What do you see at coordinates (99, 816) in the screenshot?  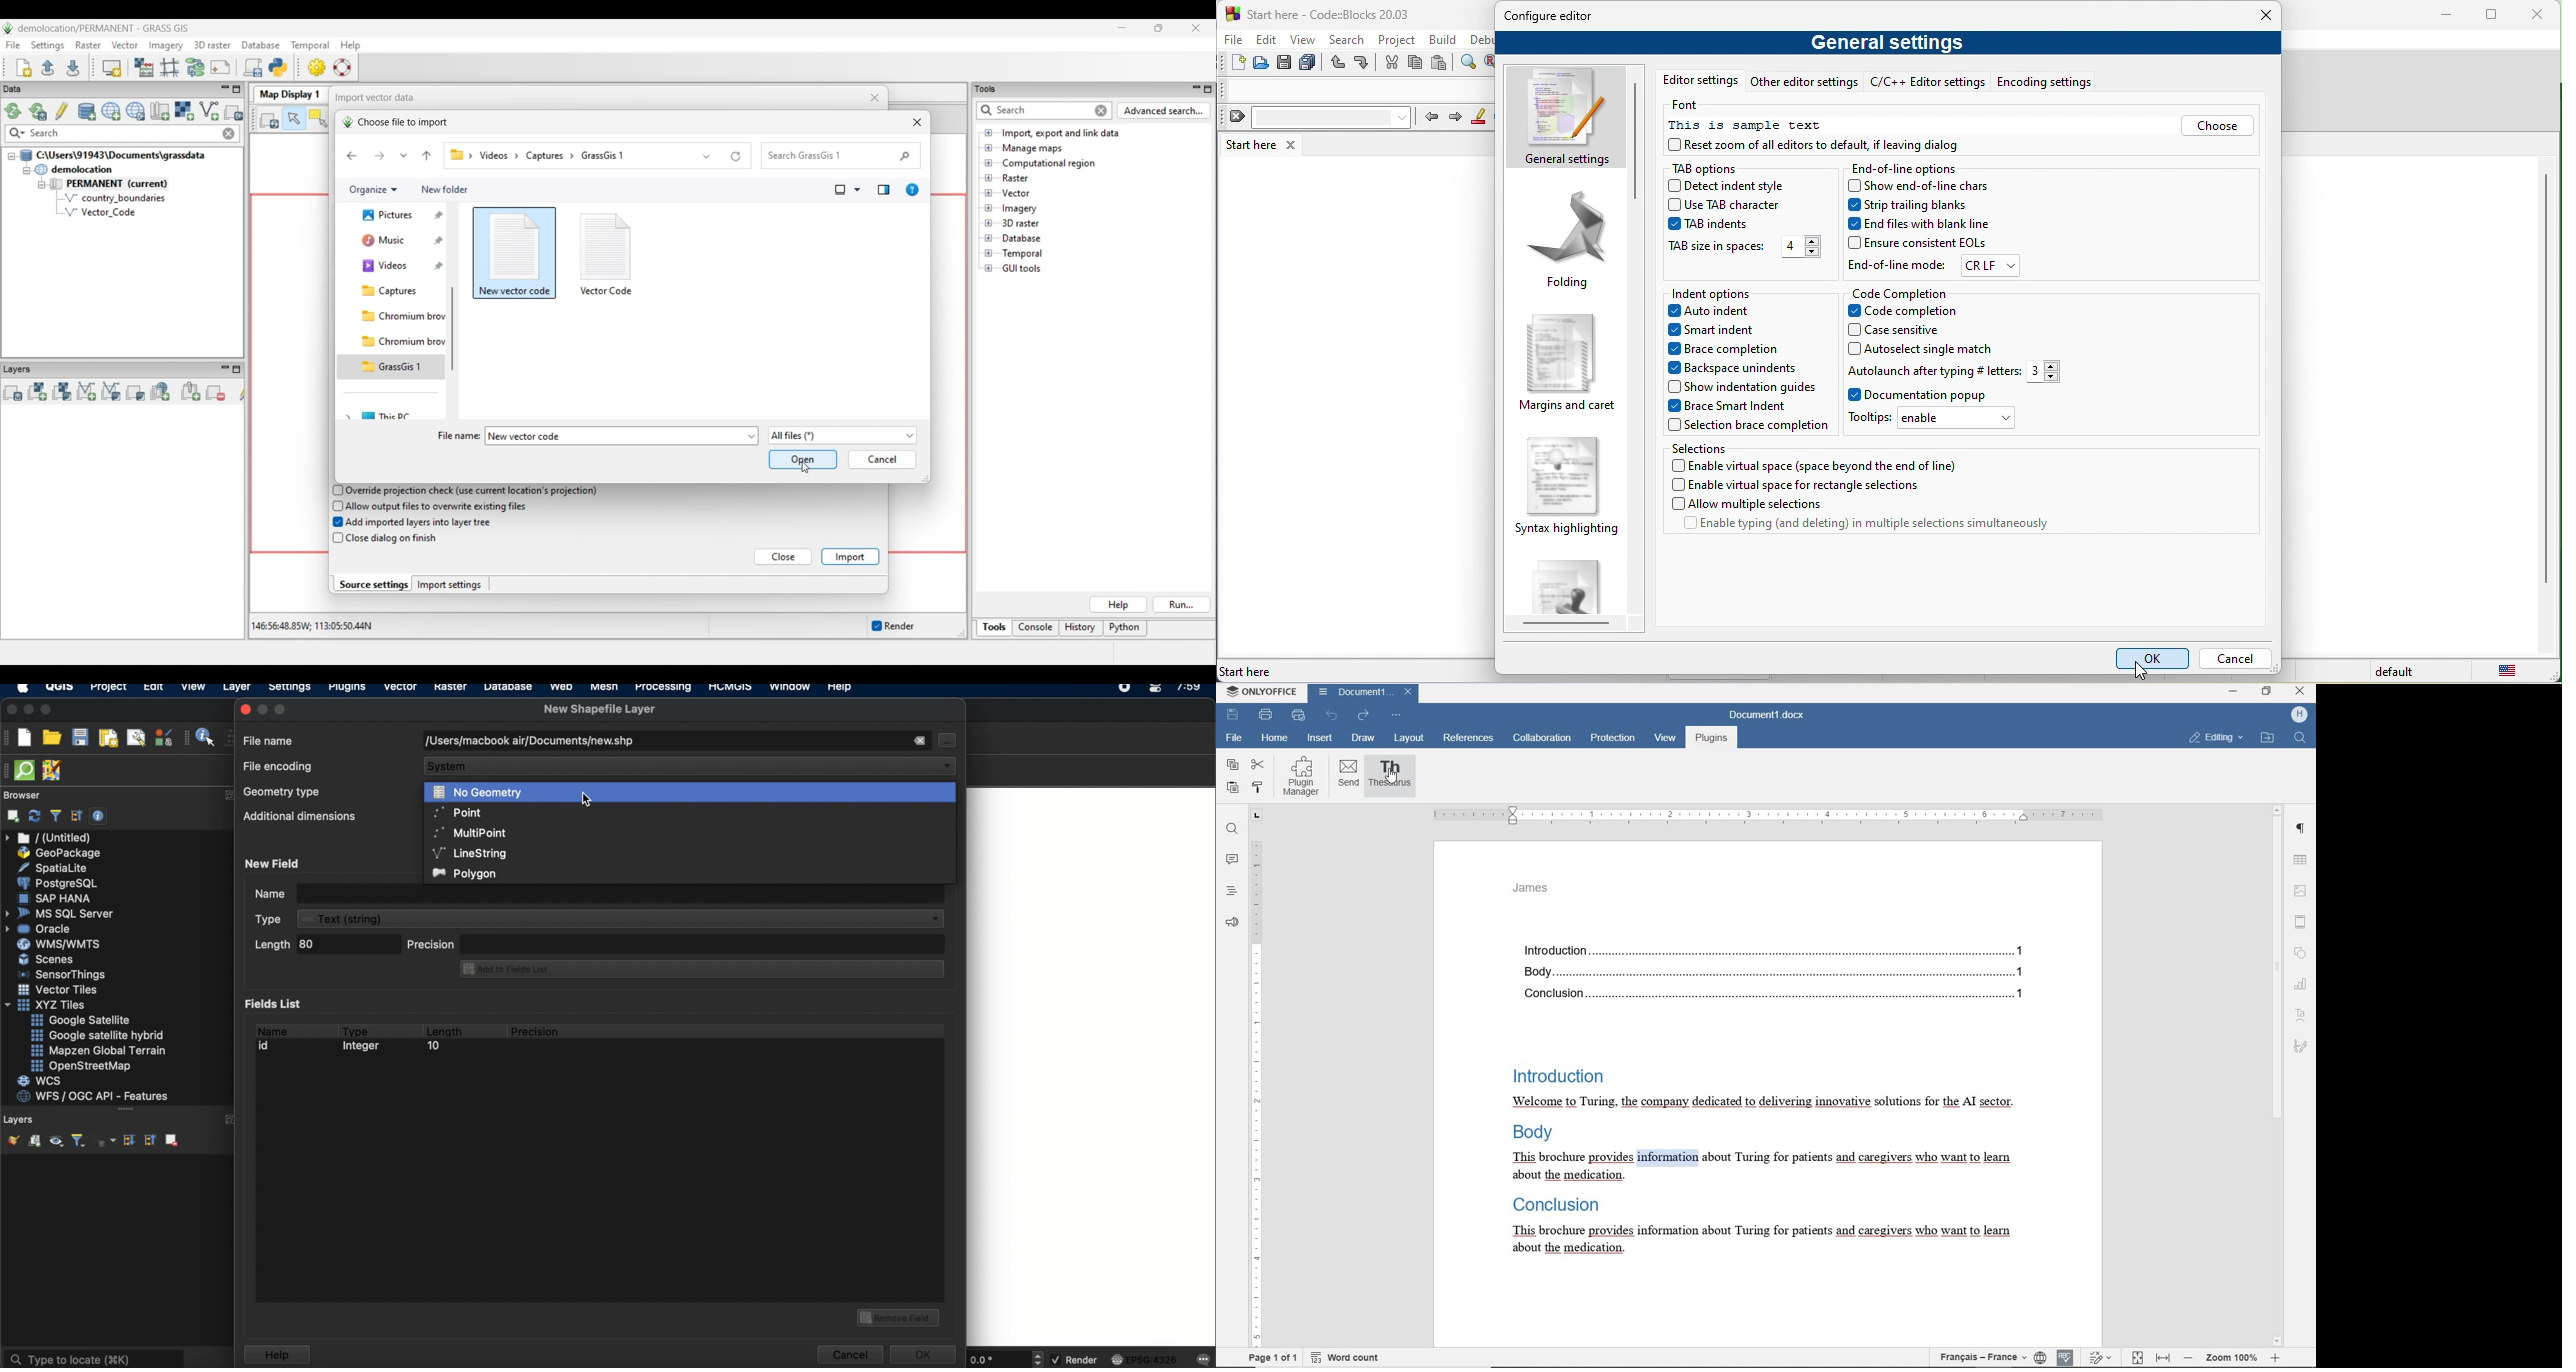 I see `enable/disable properties widget` at bounding box center [99, 816].